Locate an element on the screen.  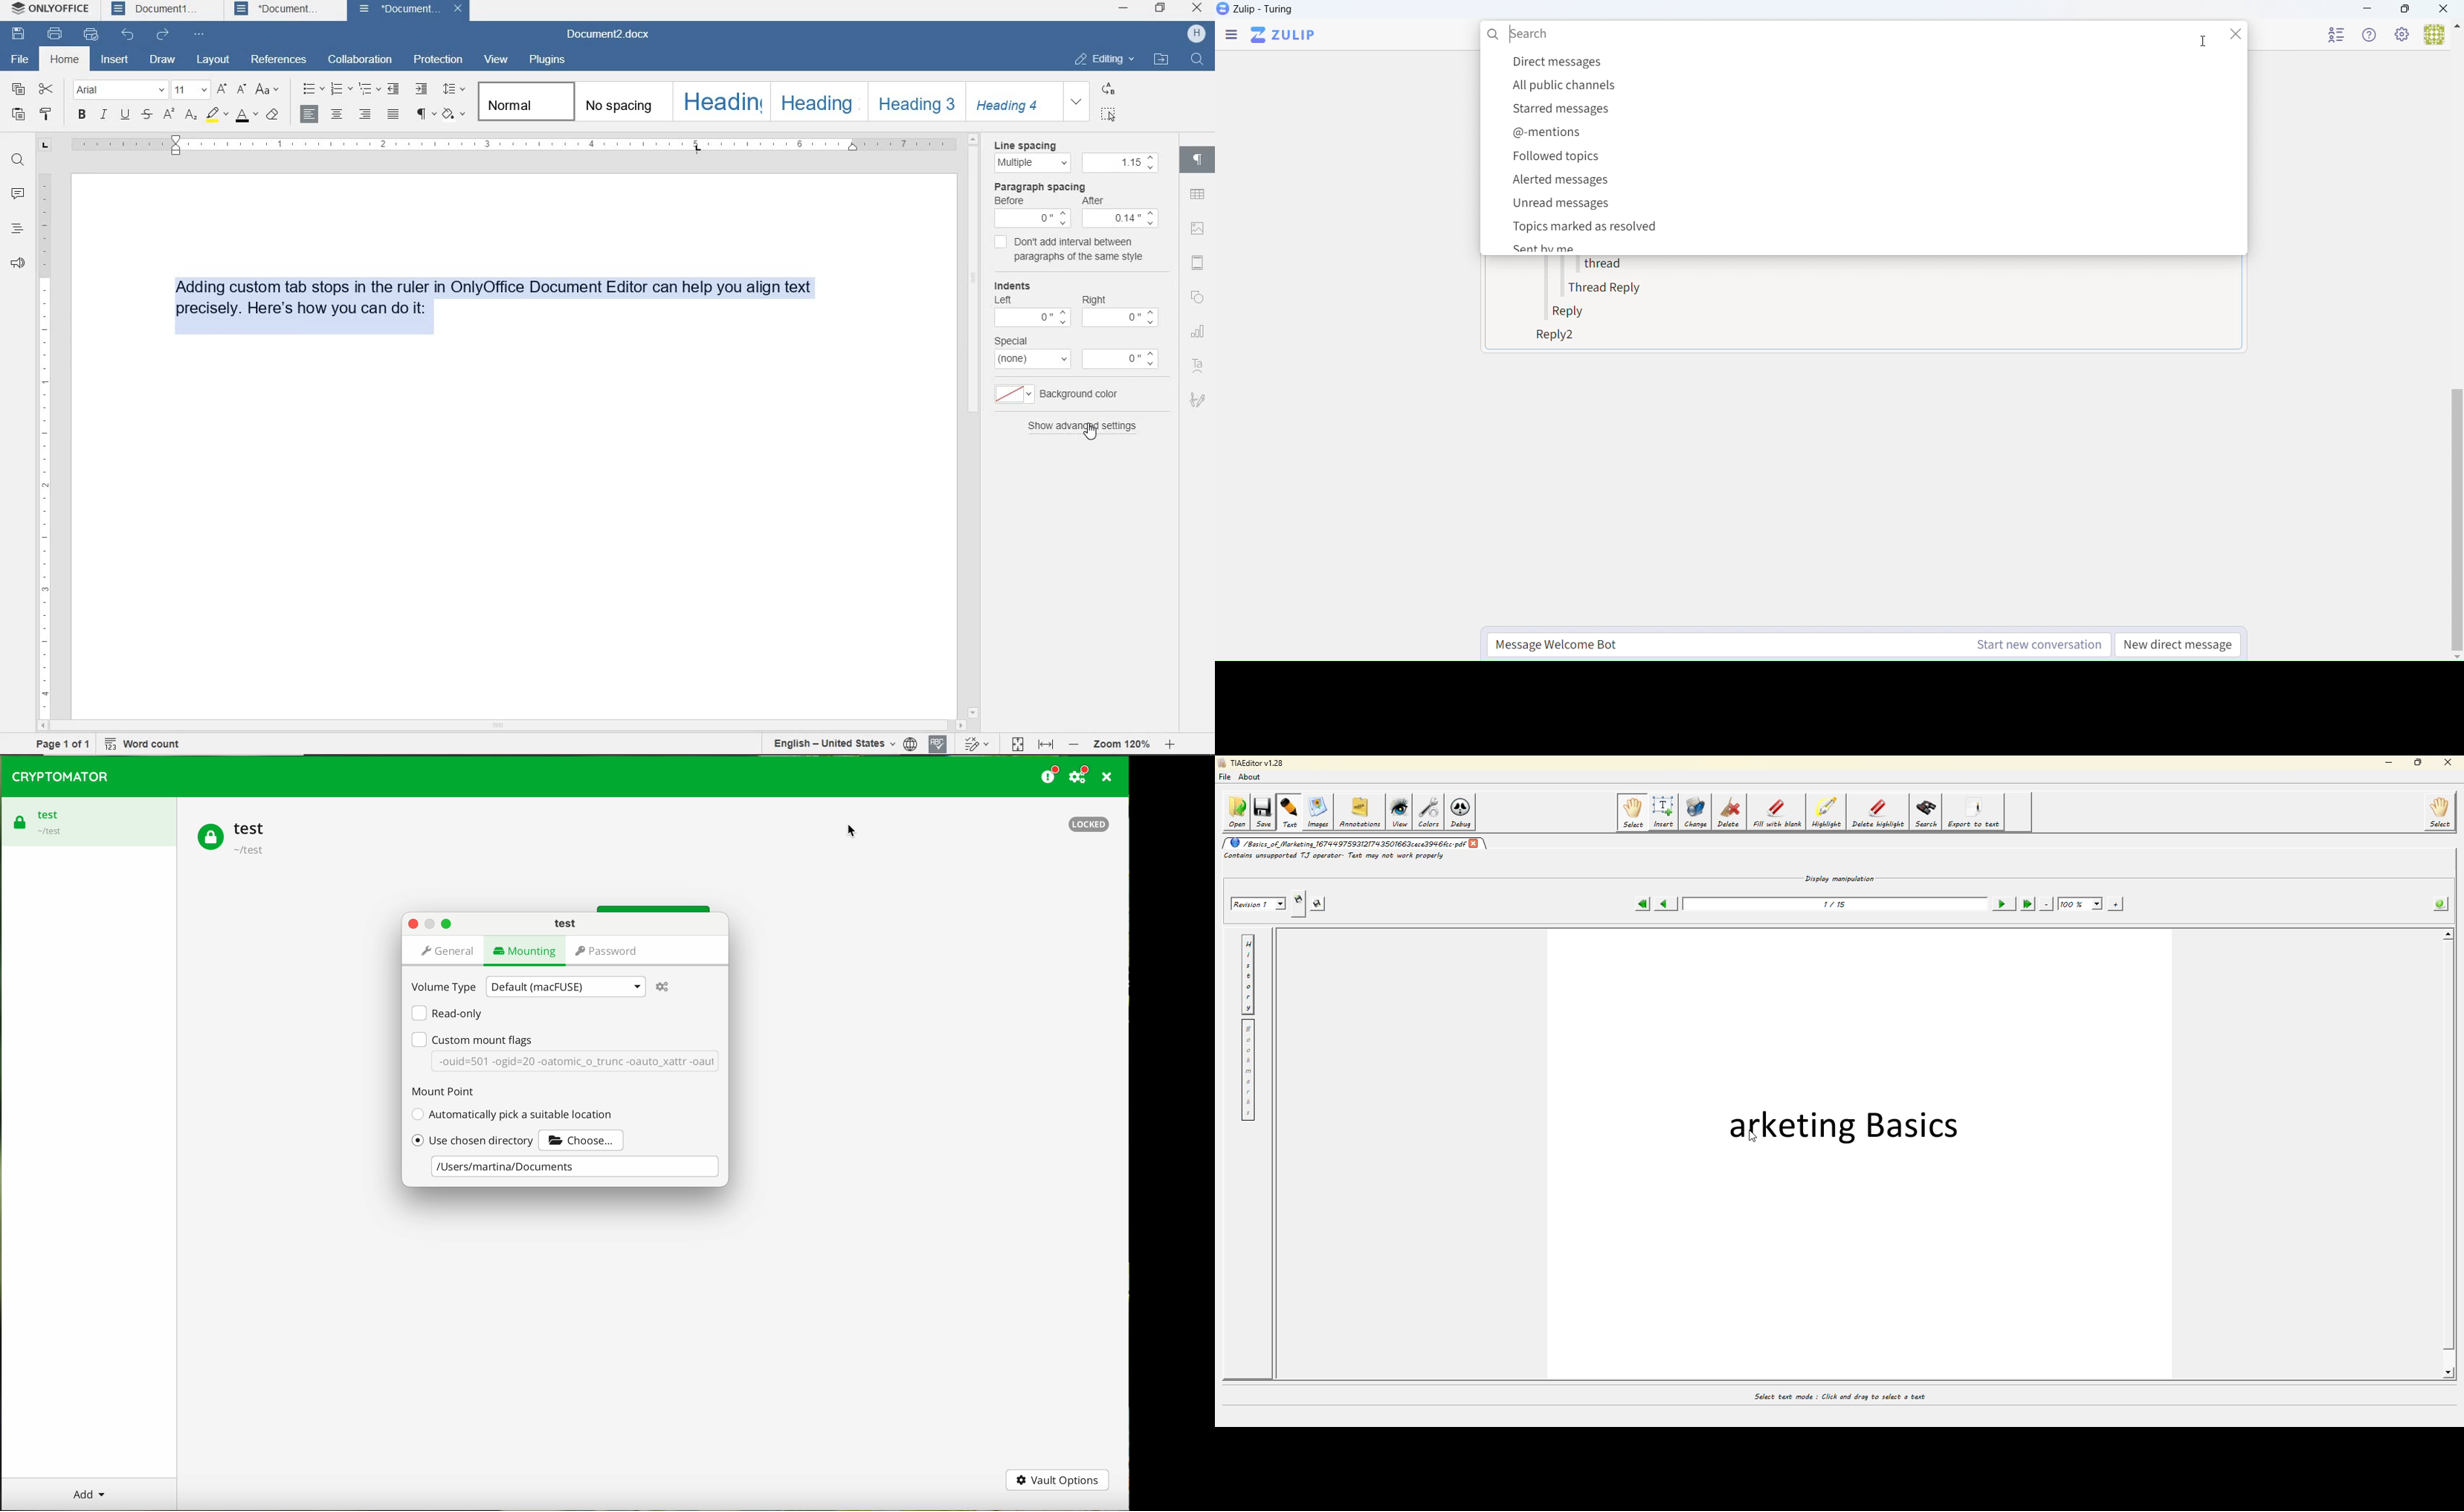
fit to width is located at coordinates (1046, 744).